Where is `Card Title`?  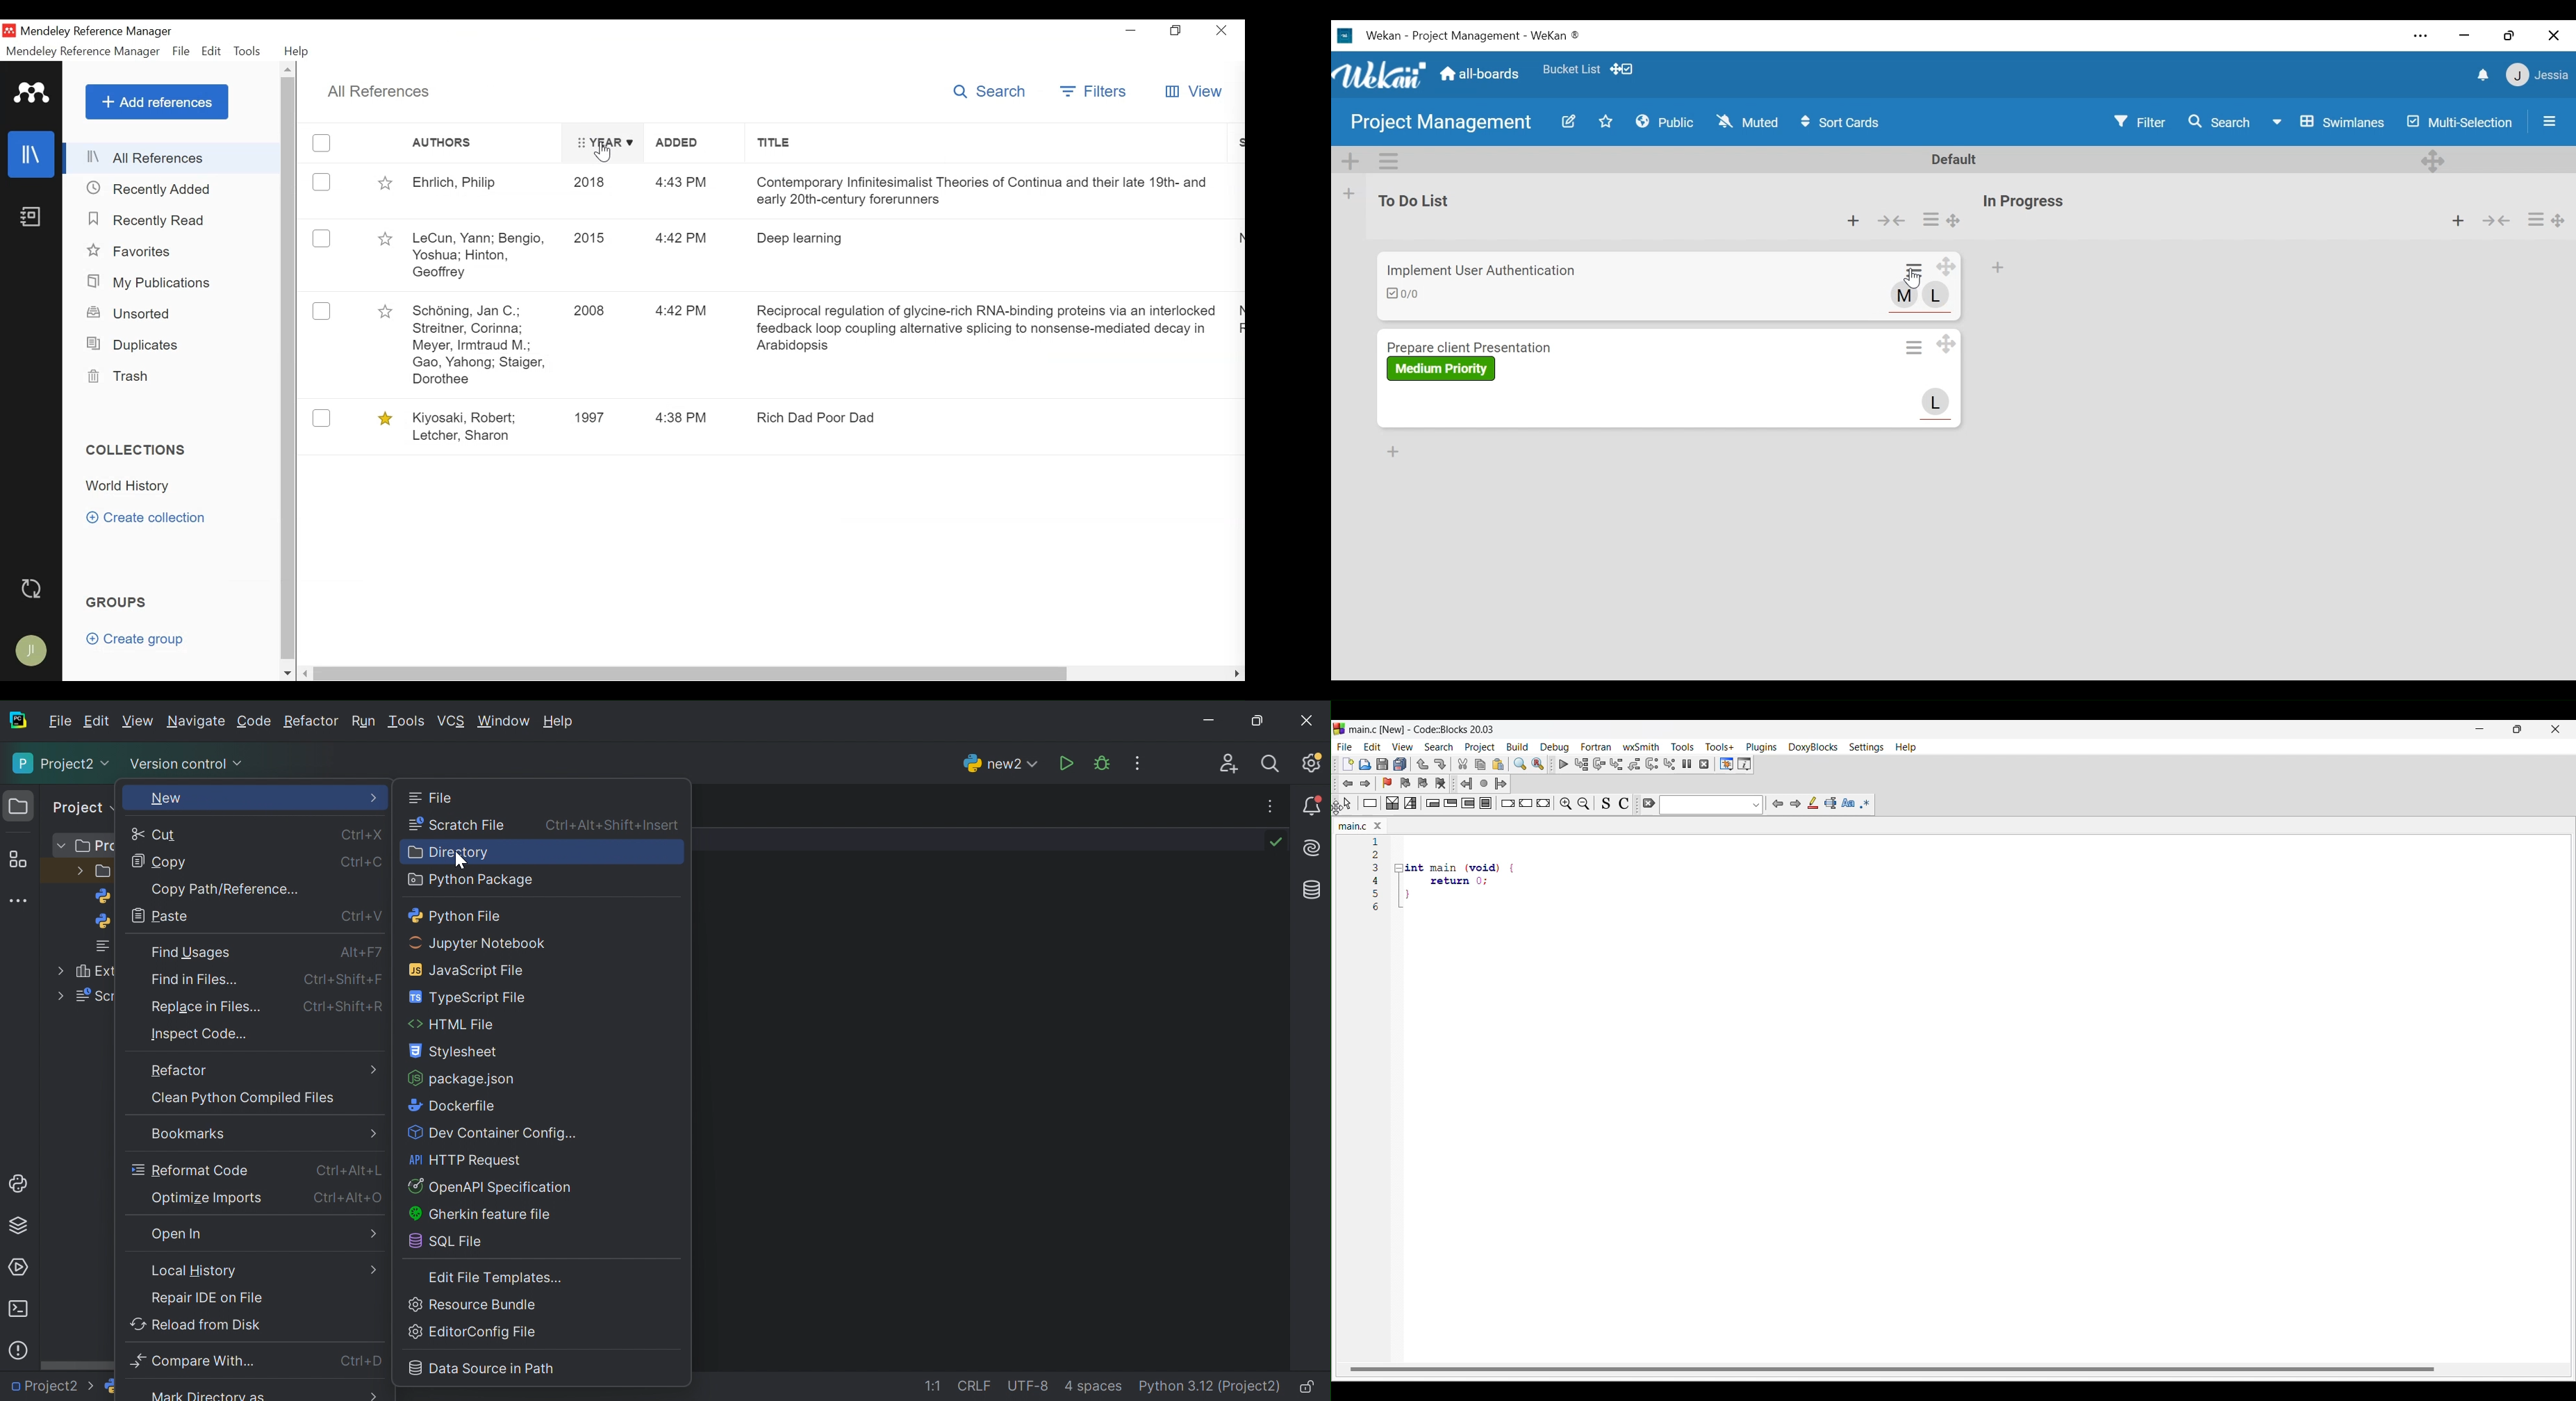 Card Title is located at coordinates (1474, 344).